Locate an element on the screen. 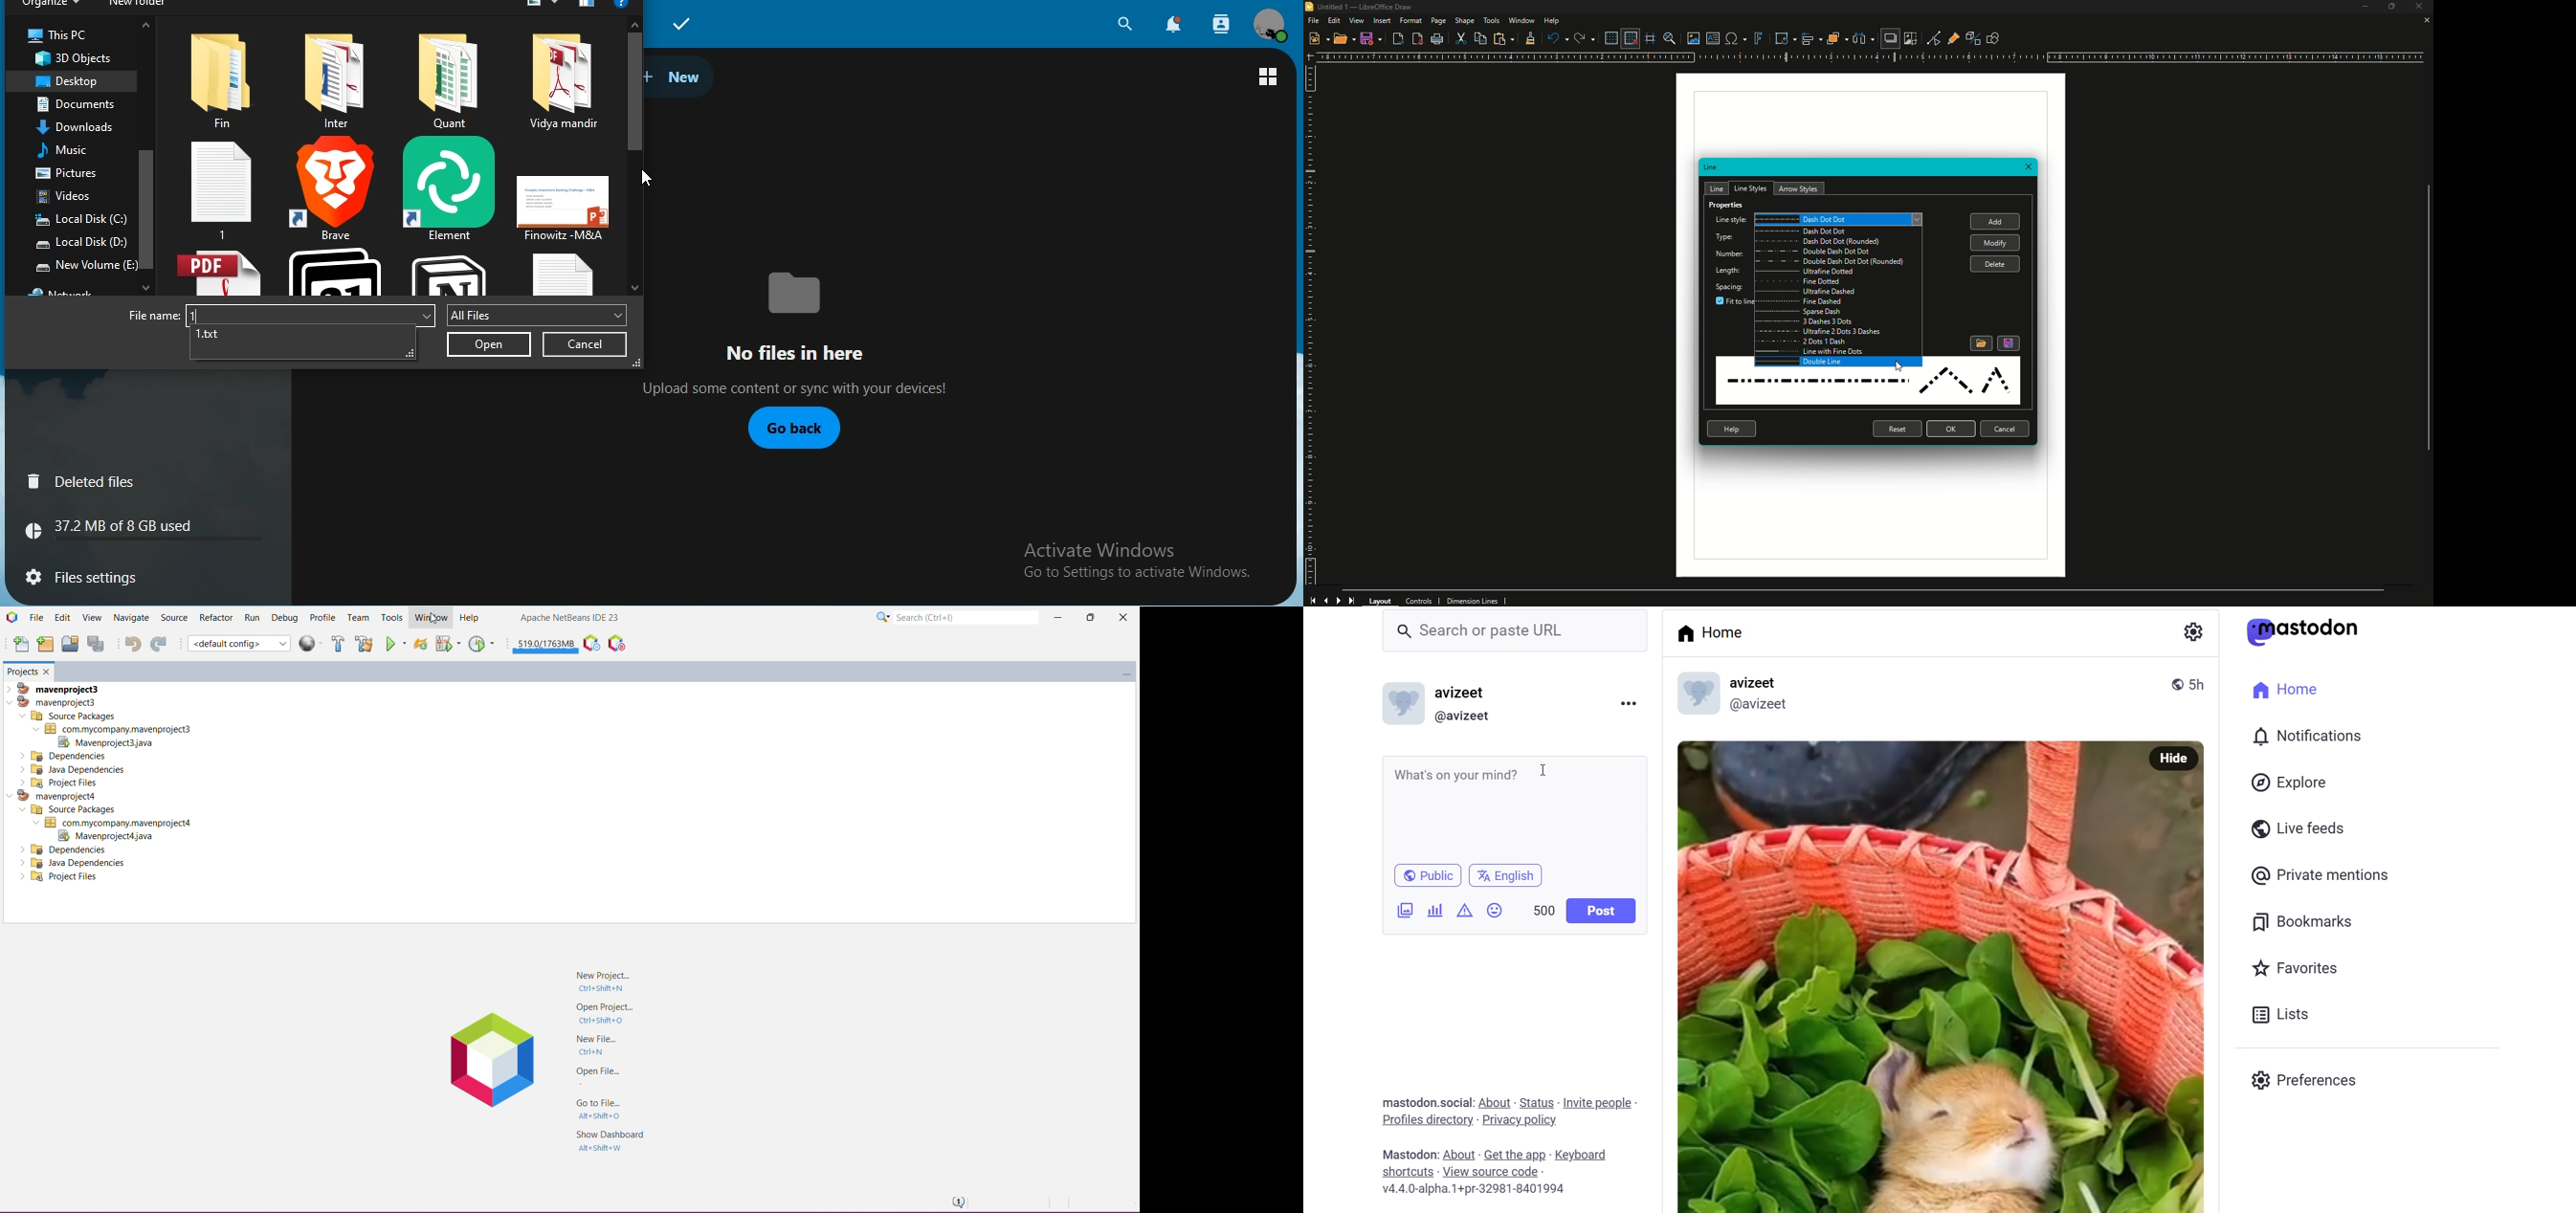  Layout is located at coordinates (1381, 599).